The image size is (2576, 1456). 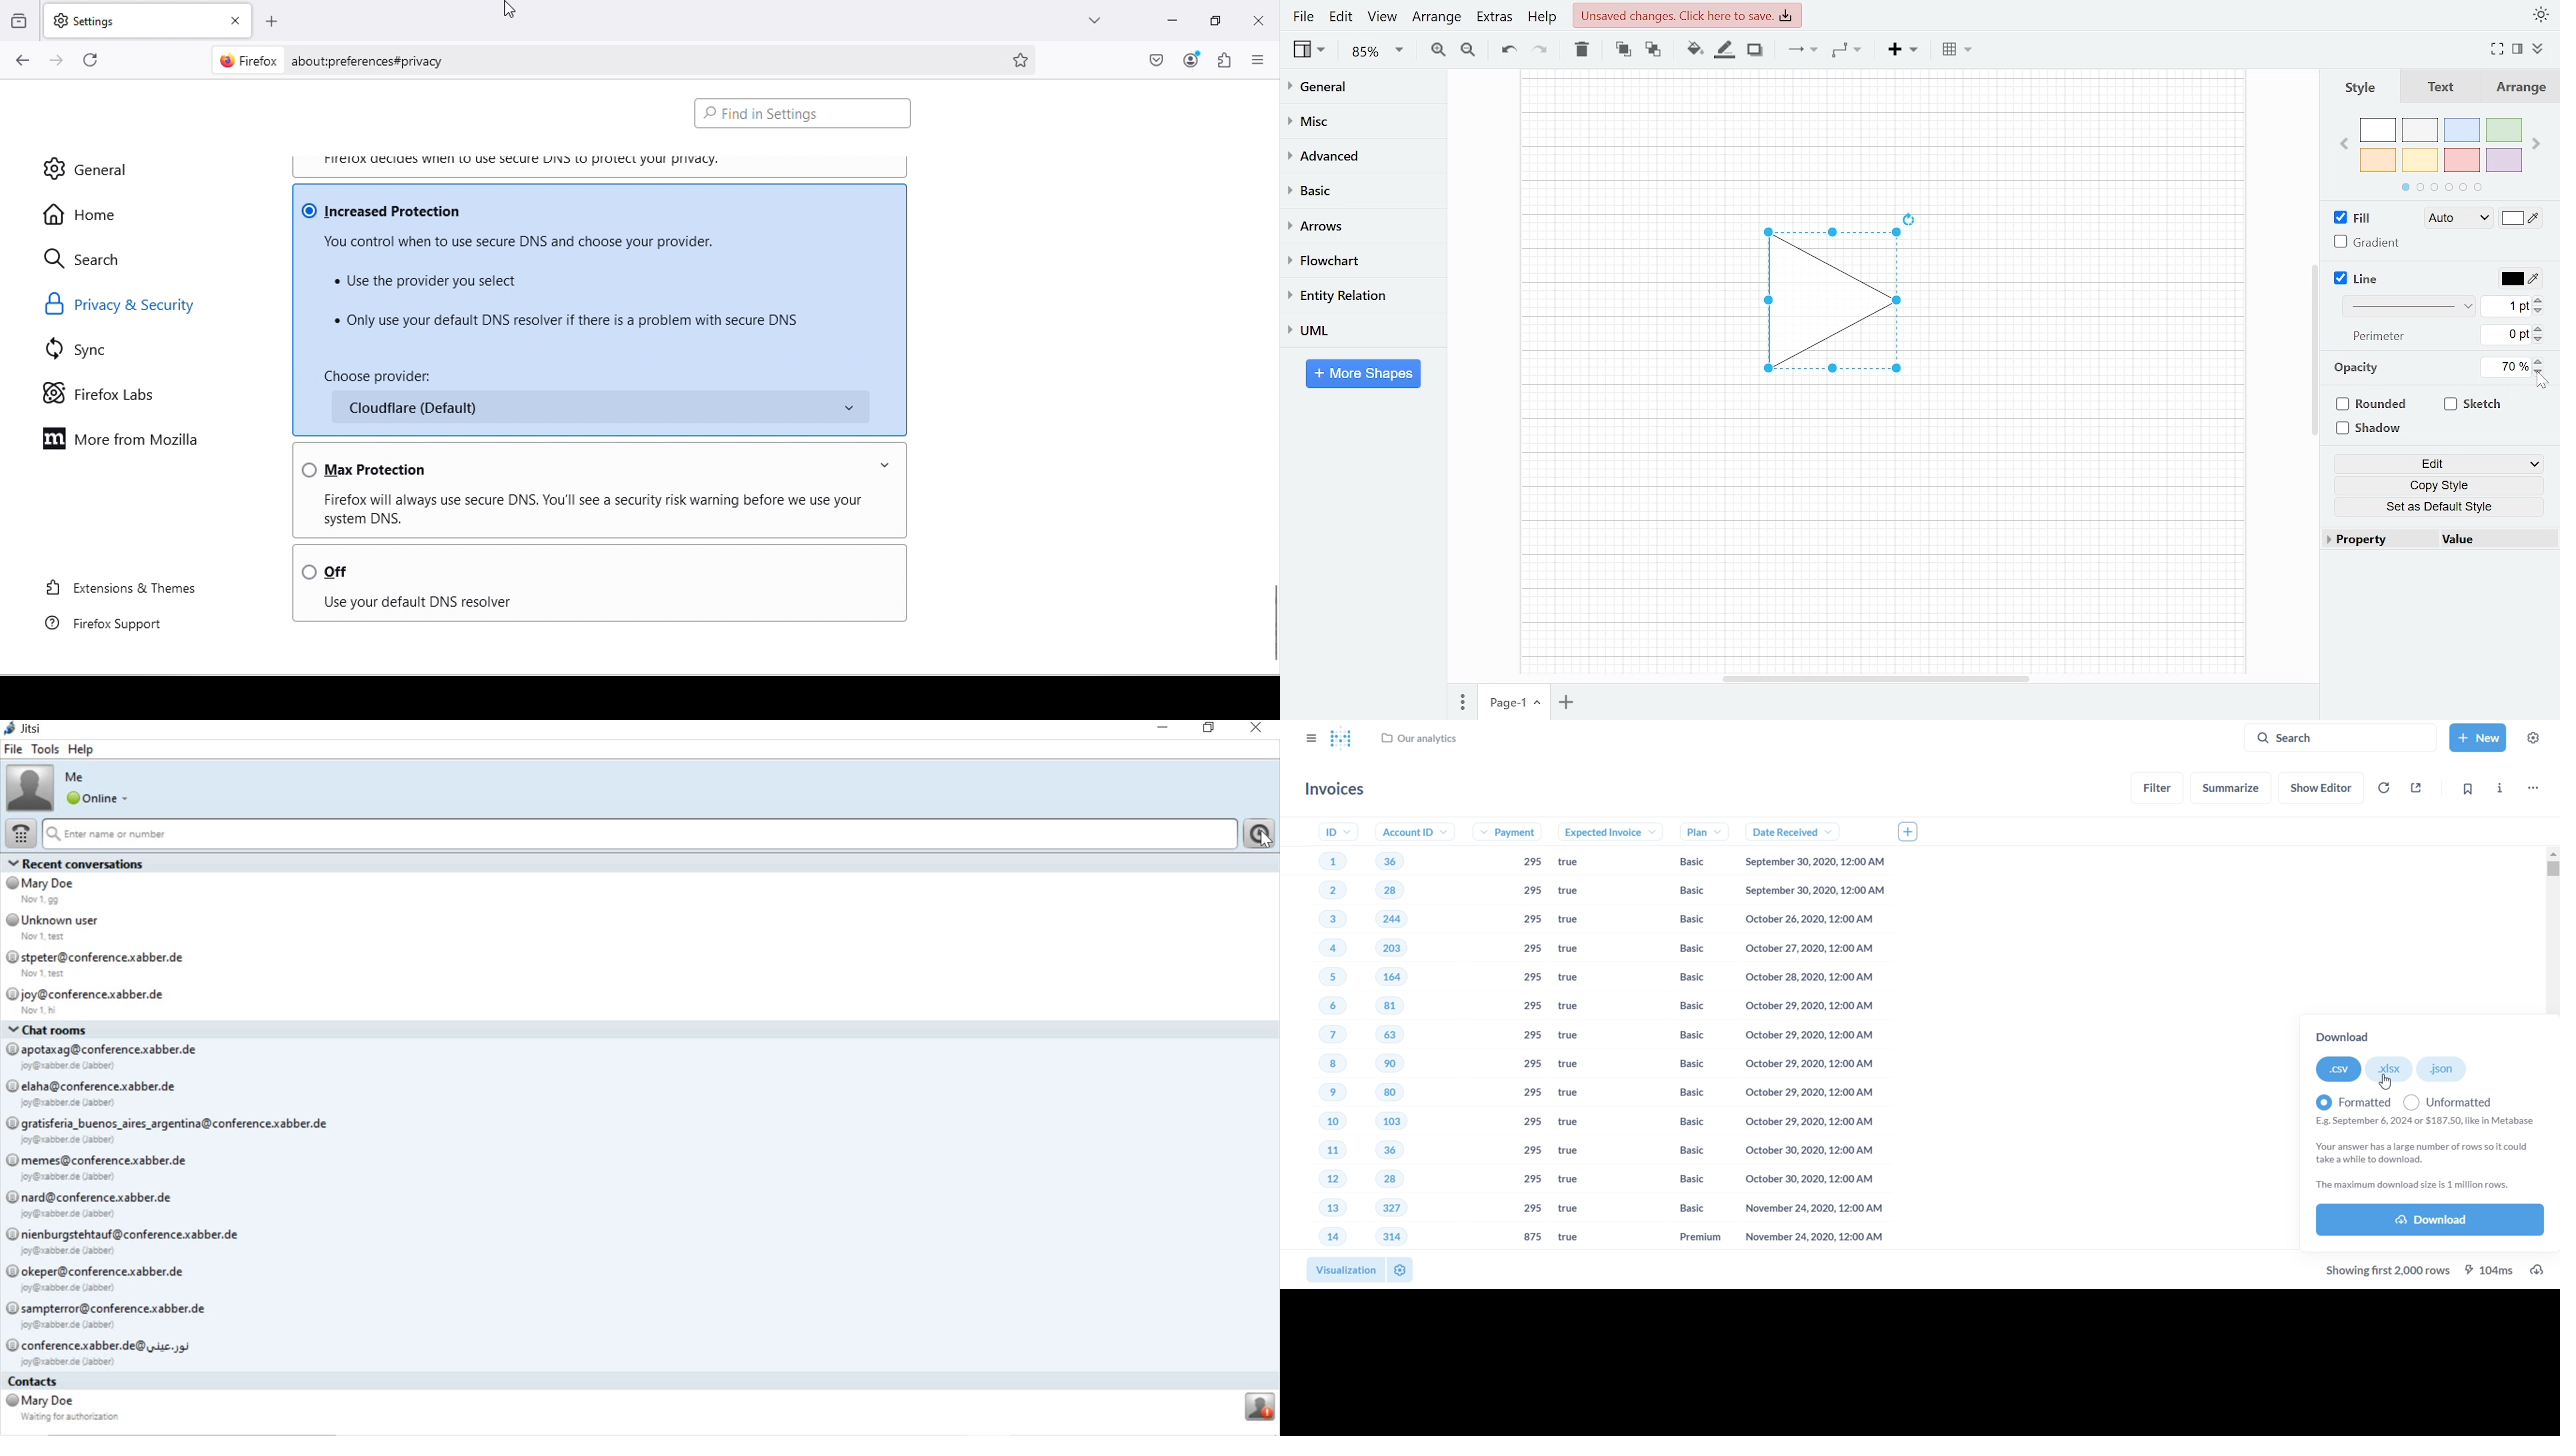 I want to click on Opacity, so click(x=2358, y=368).